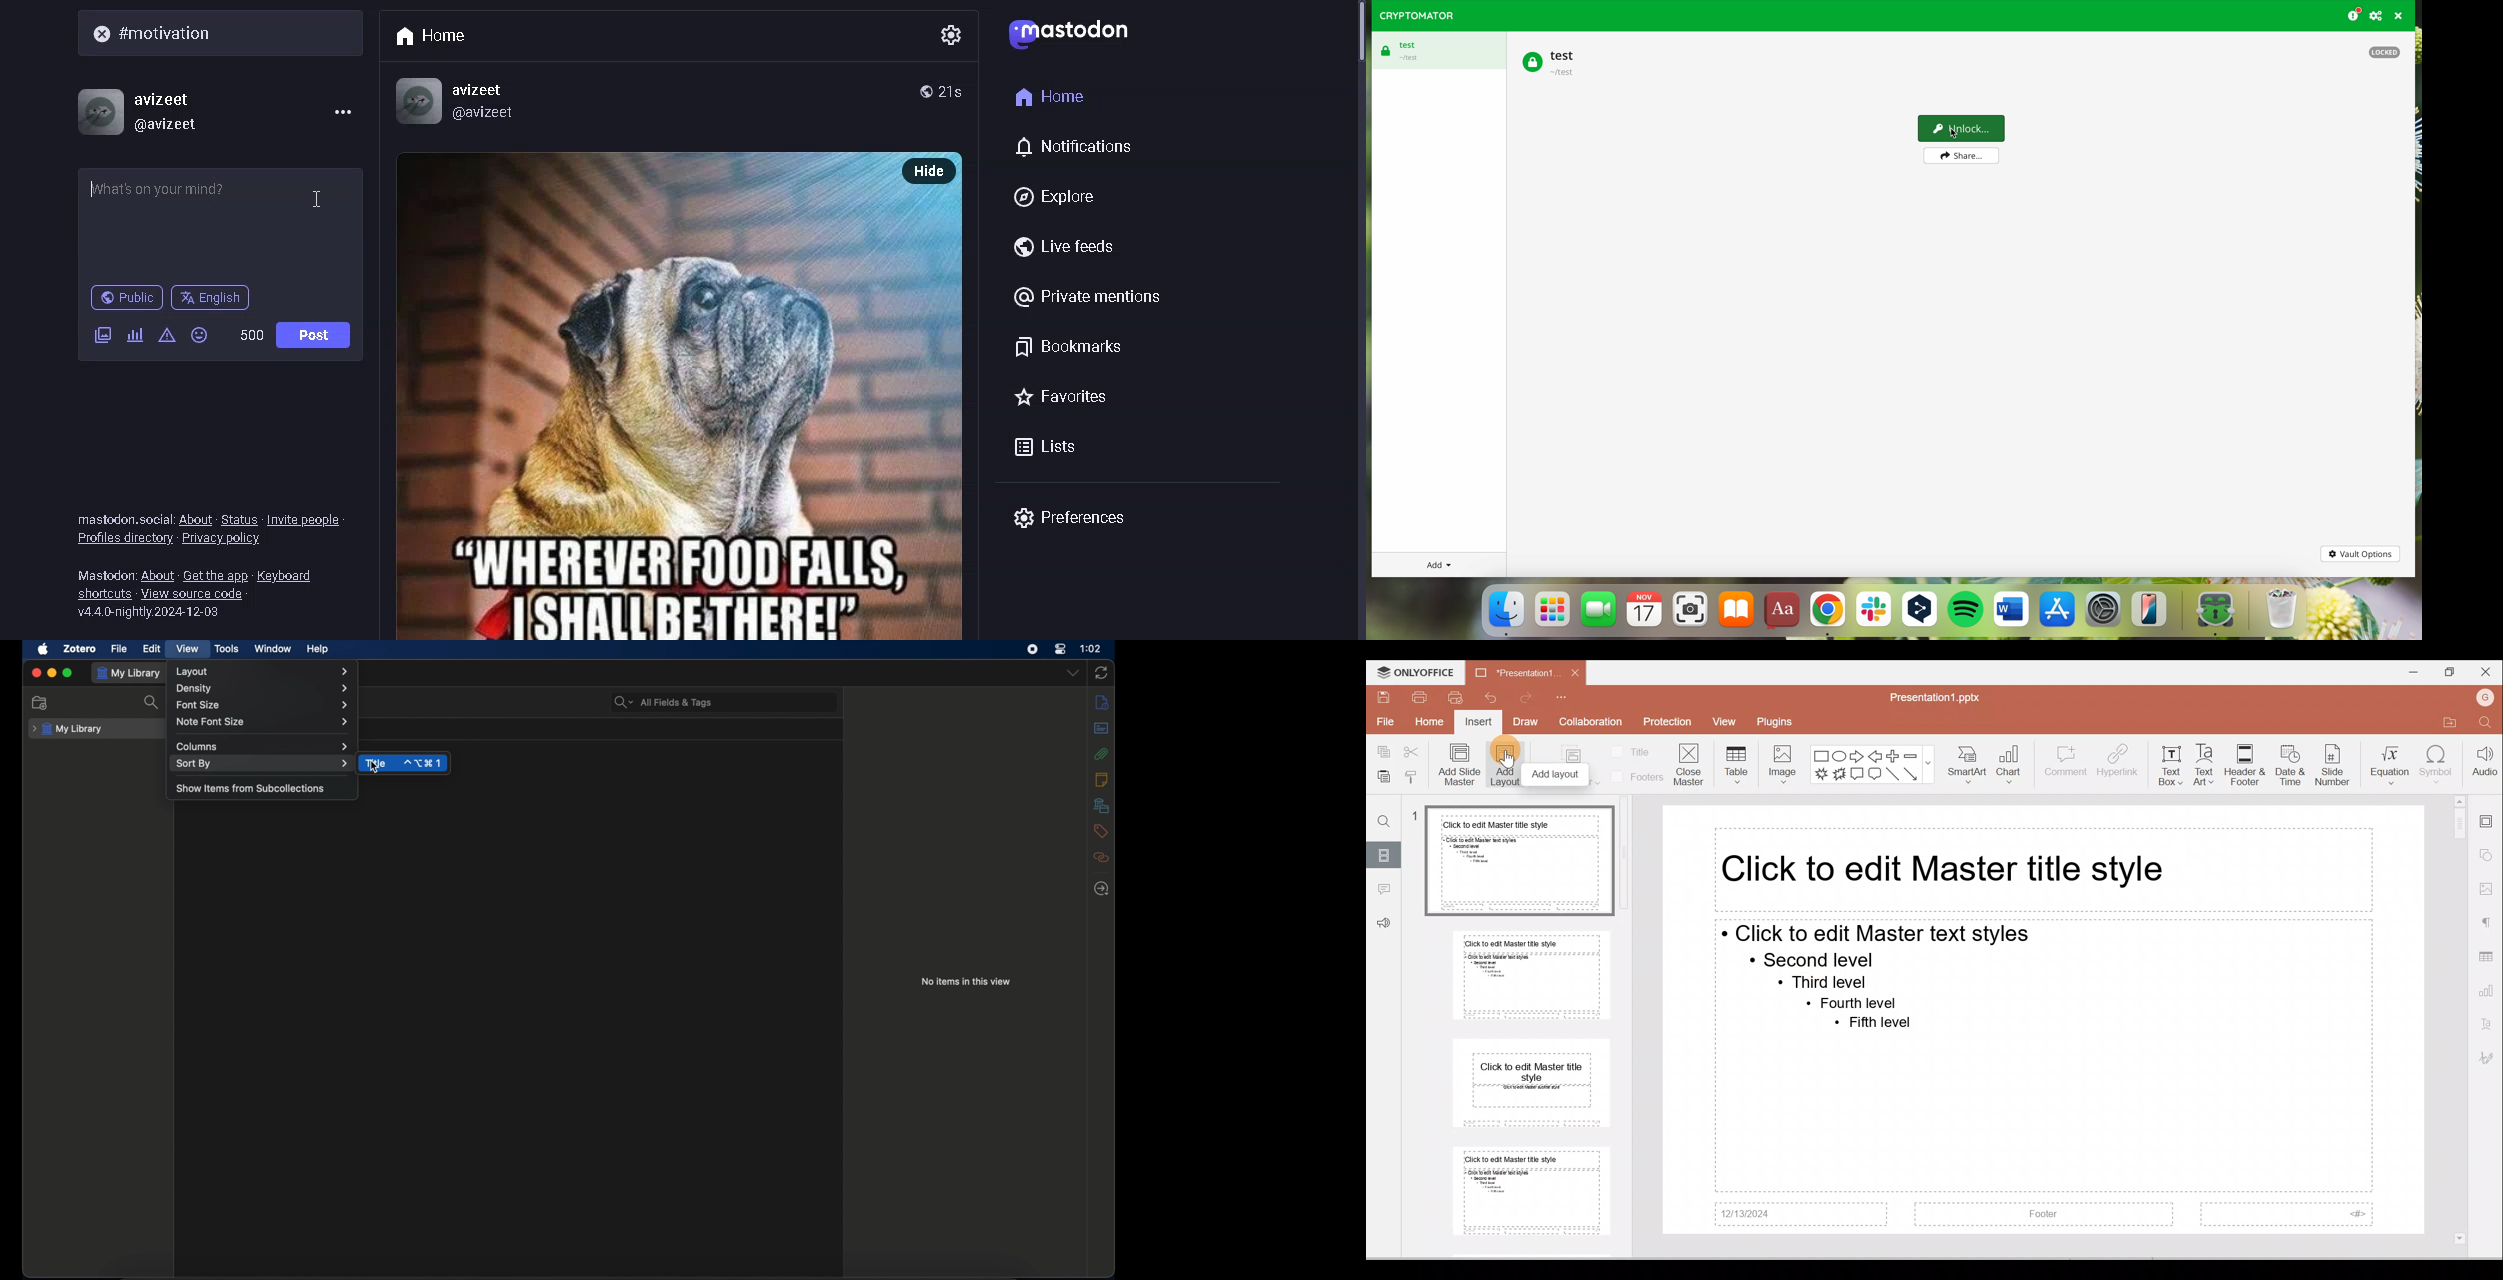  What do you see at coordinates (2488, 697) in the screenshot?
I see `Account name` at bounding box center [2488, 697].